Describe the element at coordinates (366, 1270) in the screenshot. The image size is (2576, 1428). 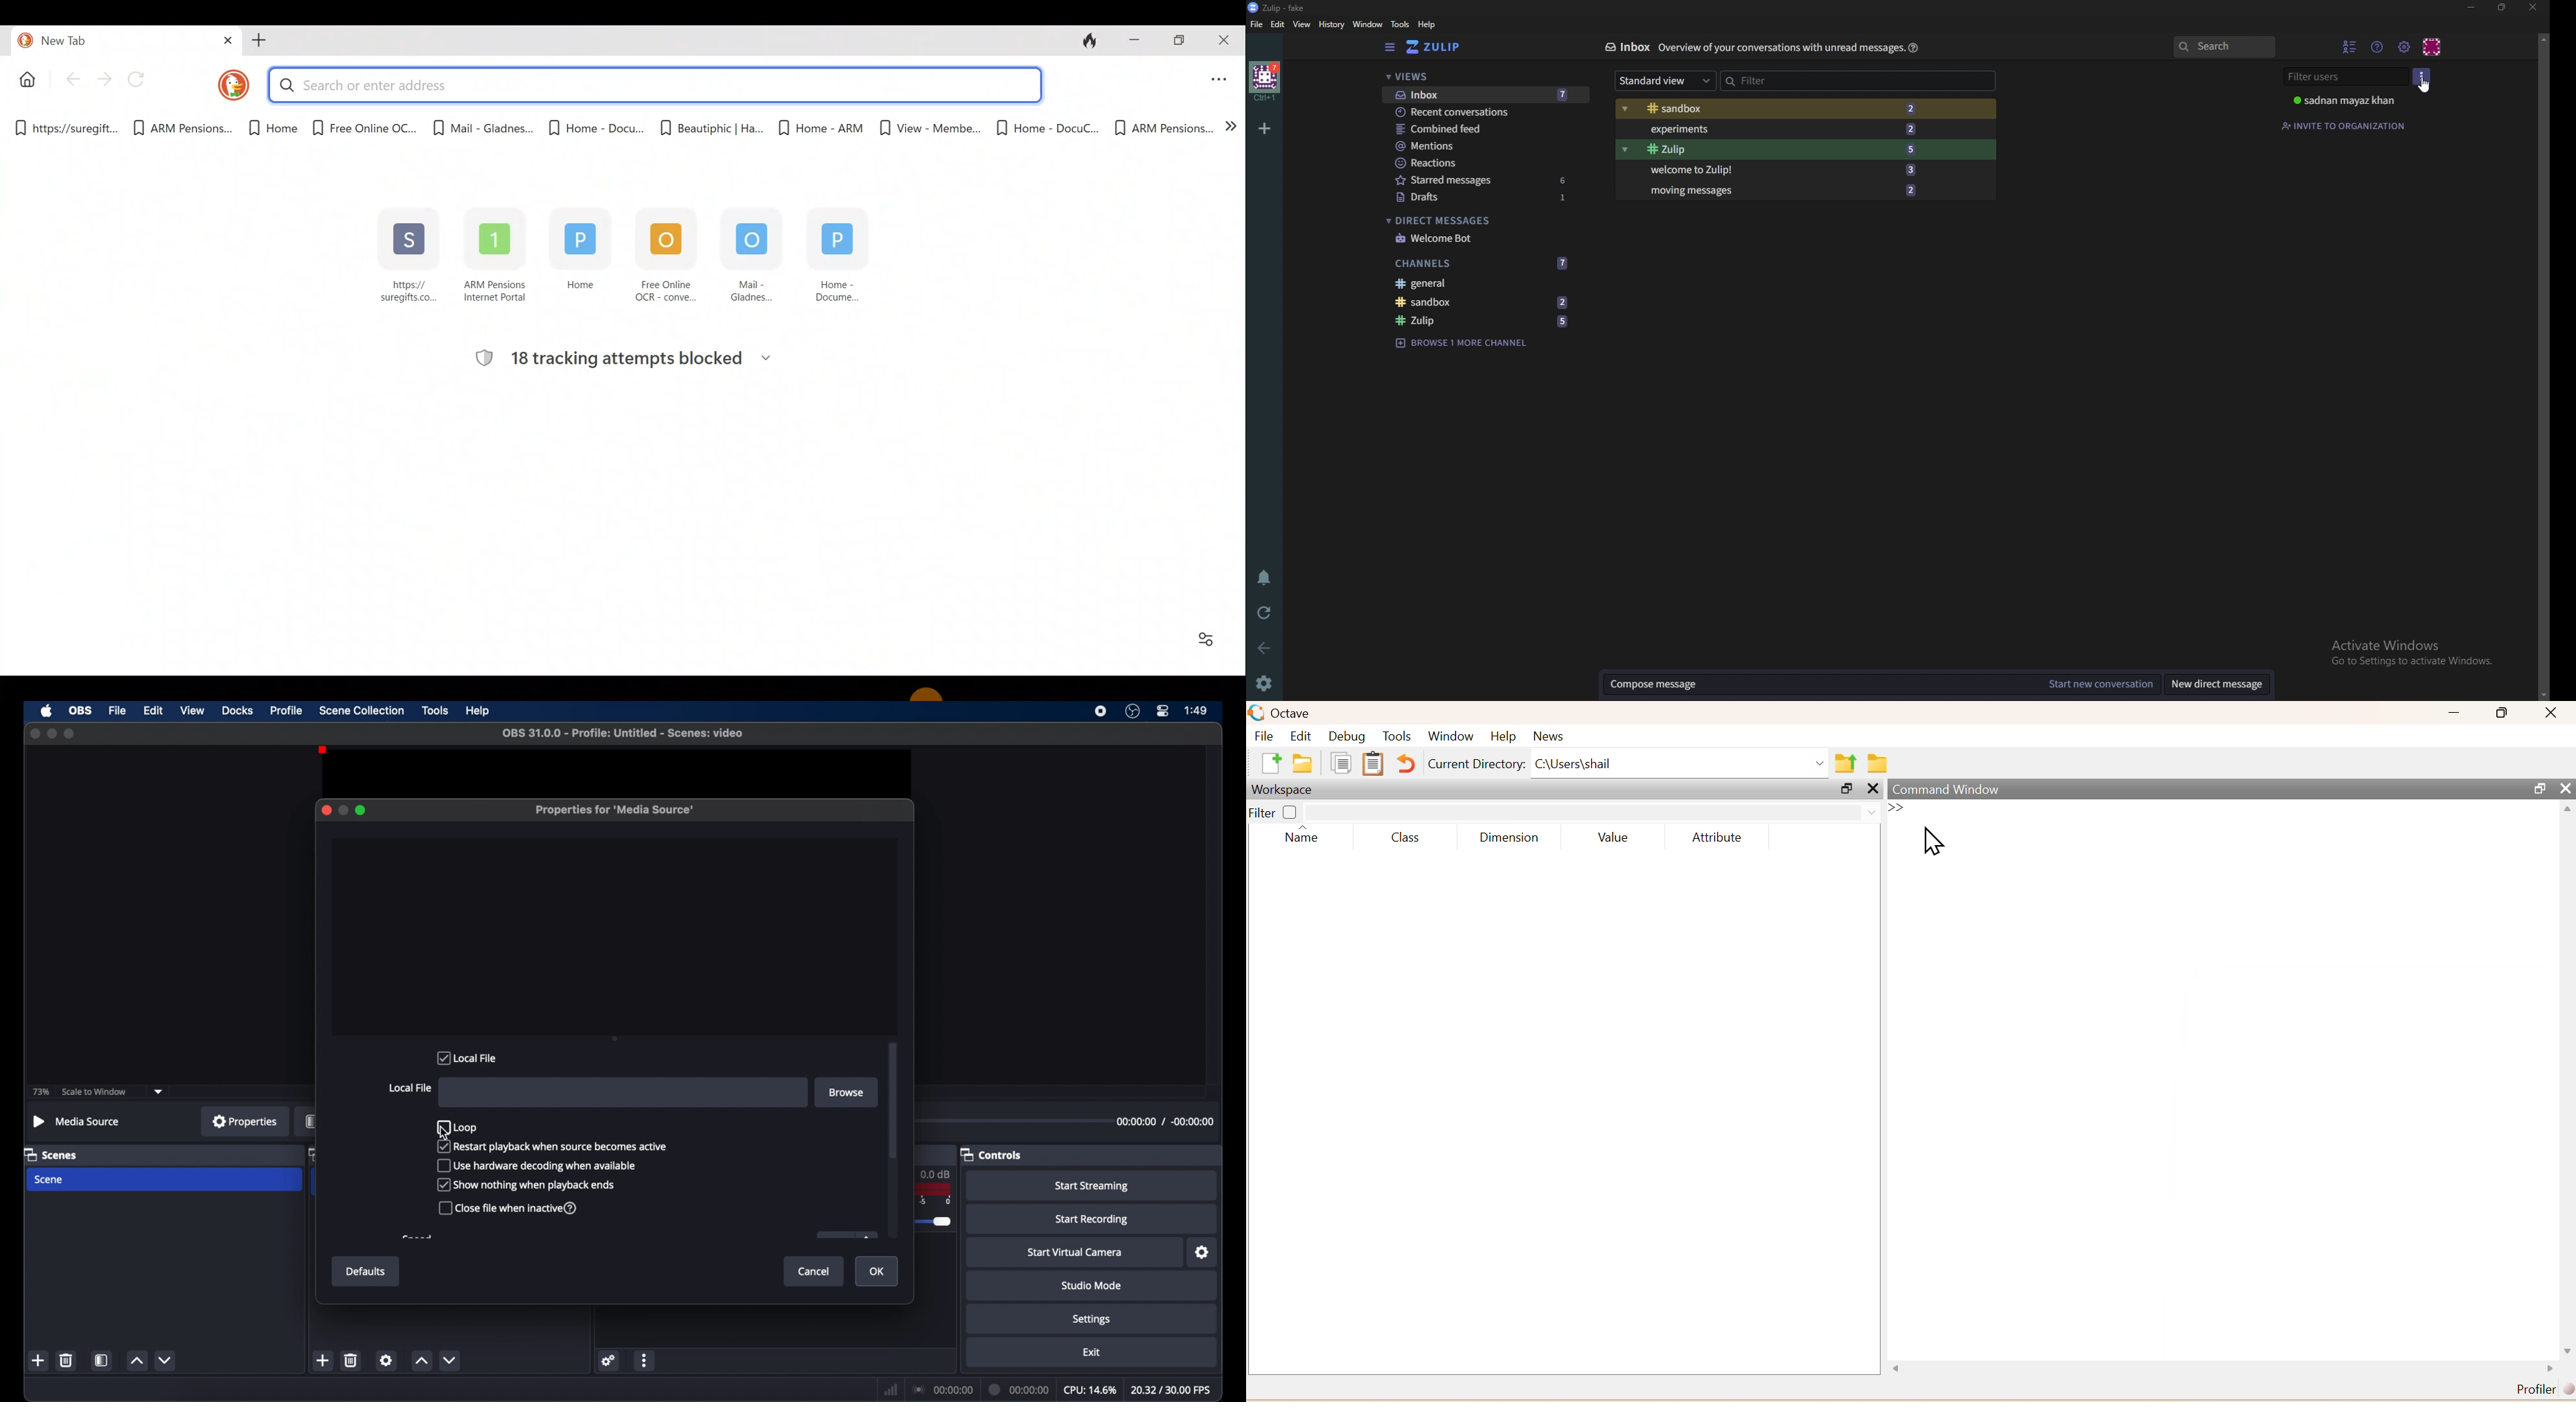
I see `defaults` at that location.